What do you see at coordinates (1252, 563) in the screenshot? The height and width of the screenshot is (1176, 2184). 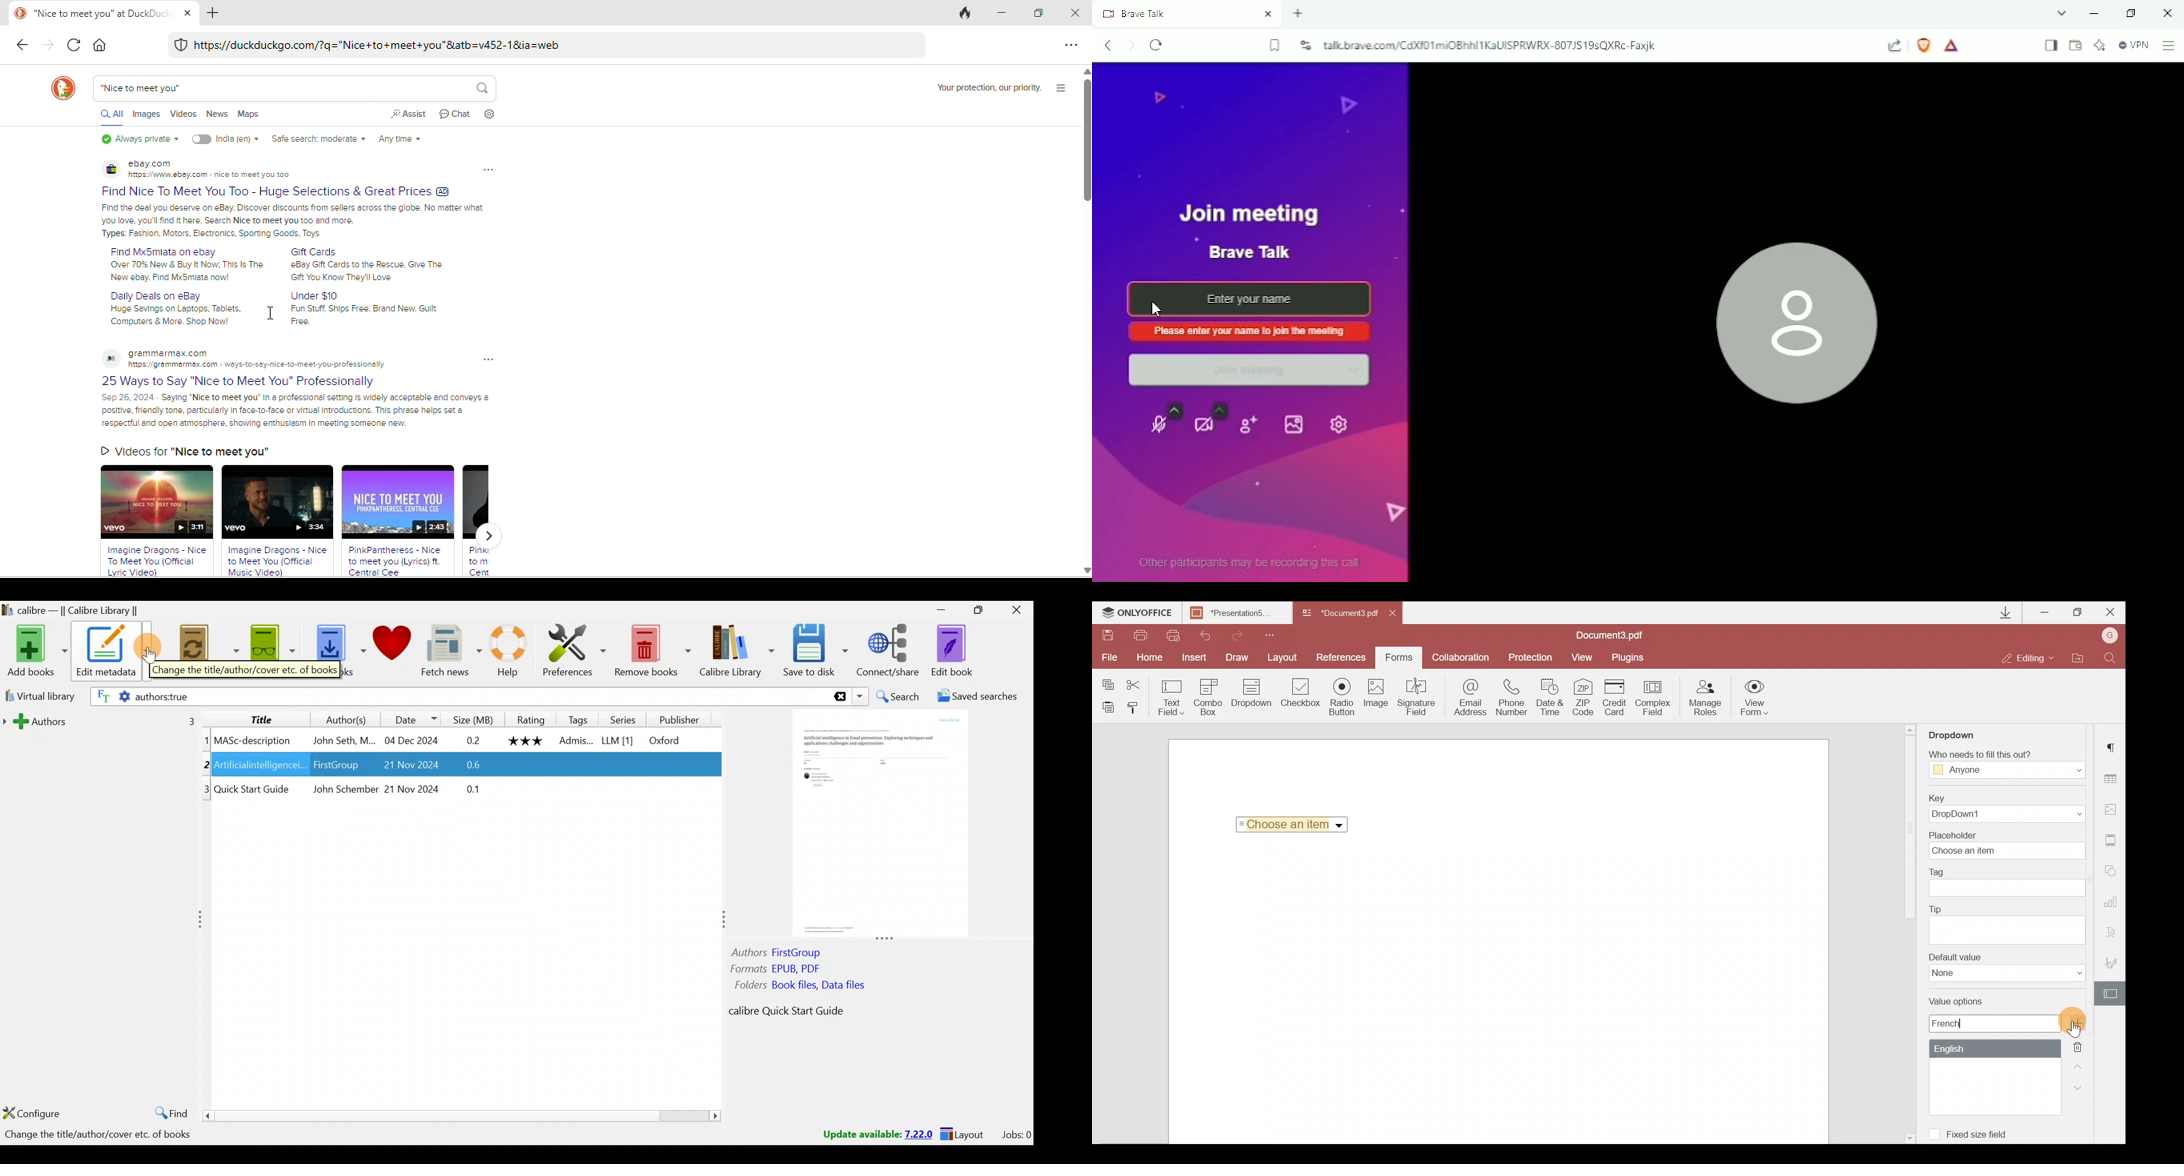 I see `Other participants may be recording this call` at bounding box center [1252, 563].